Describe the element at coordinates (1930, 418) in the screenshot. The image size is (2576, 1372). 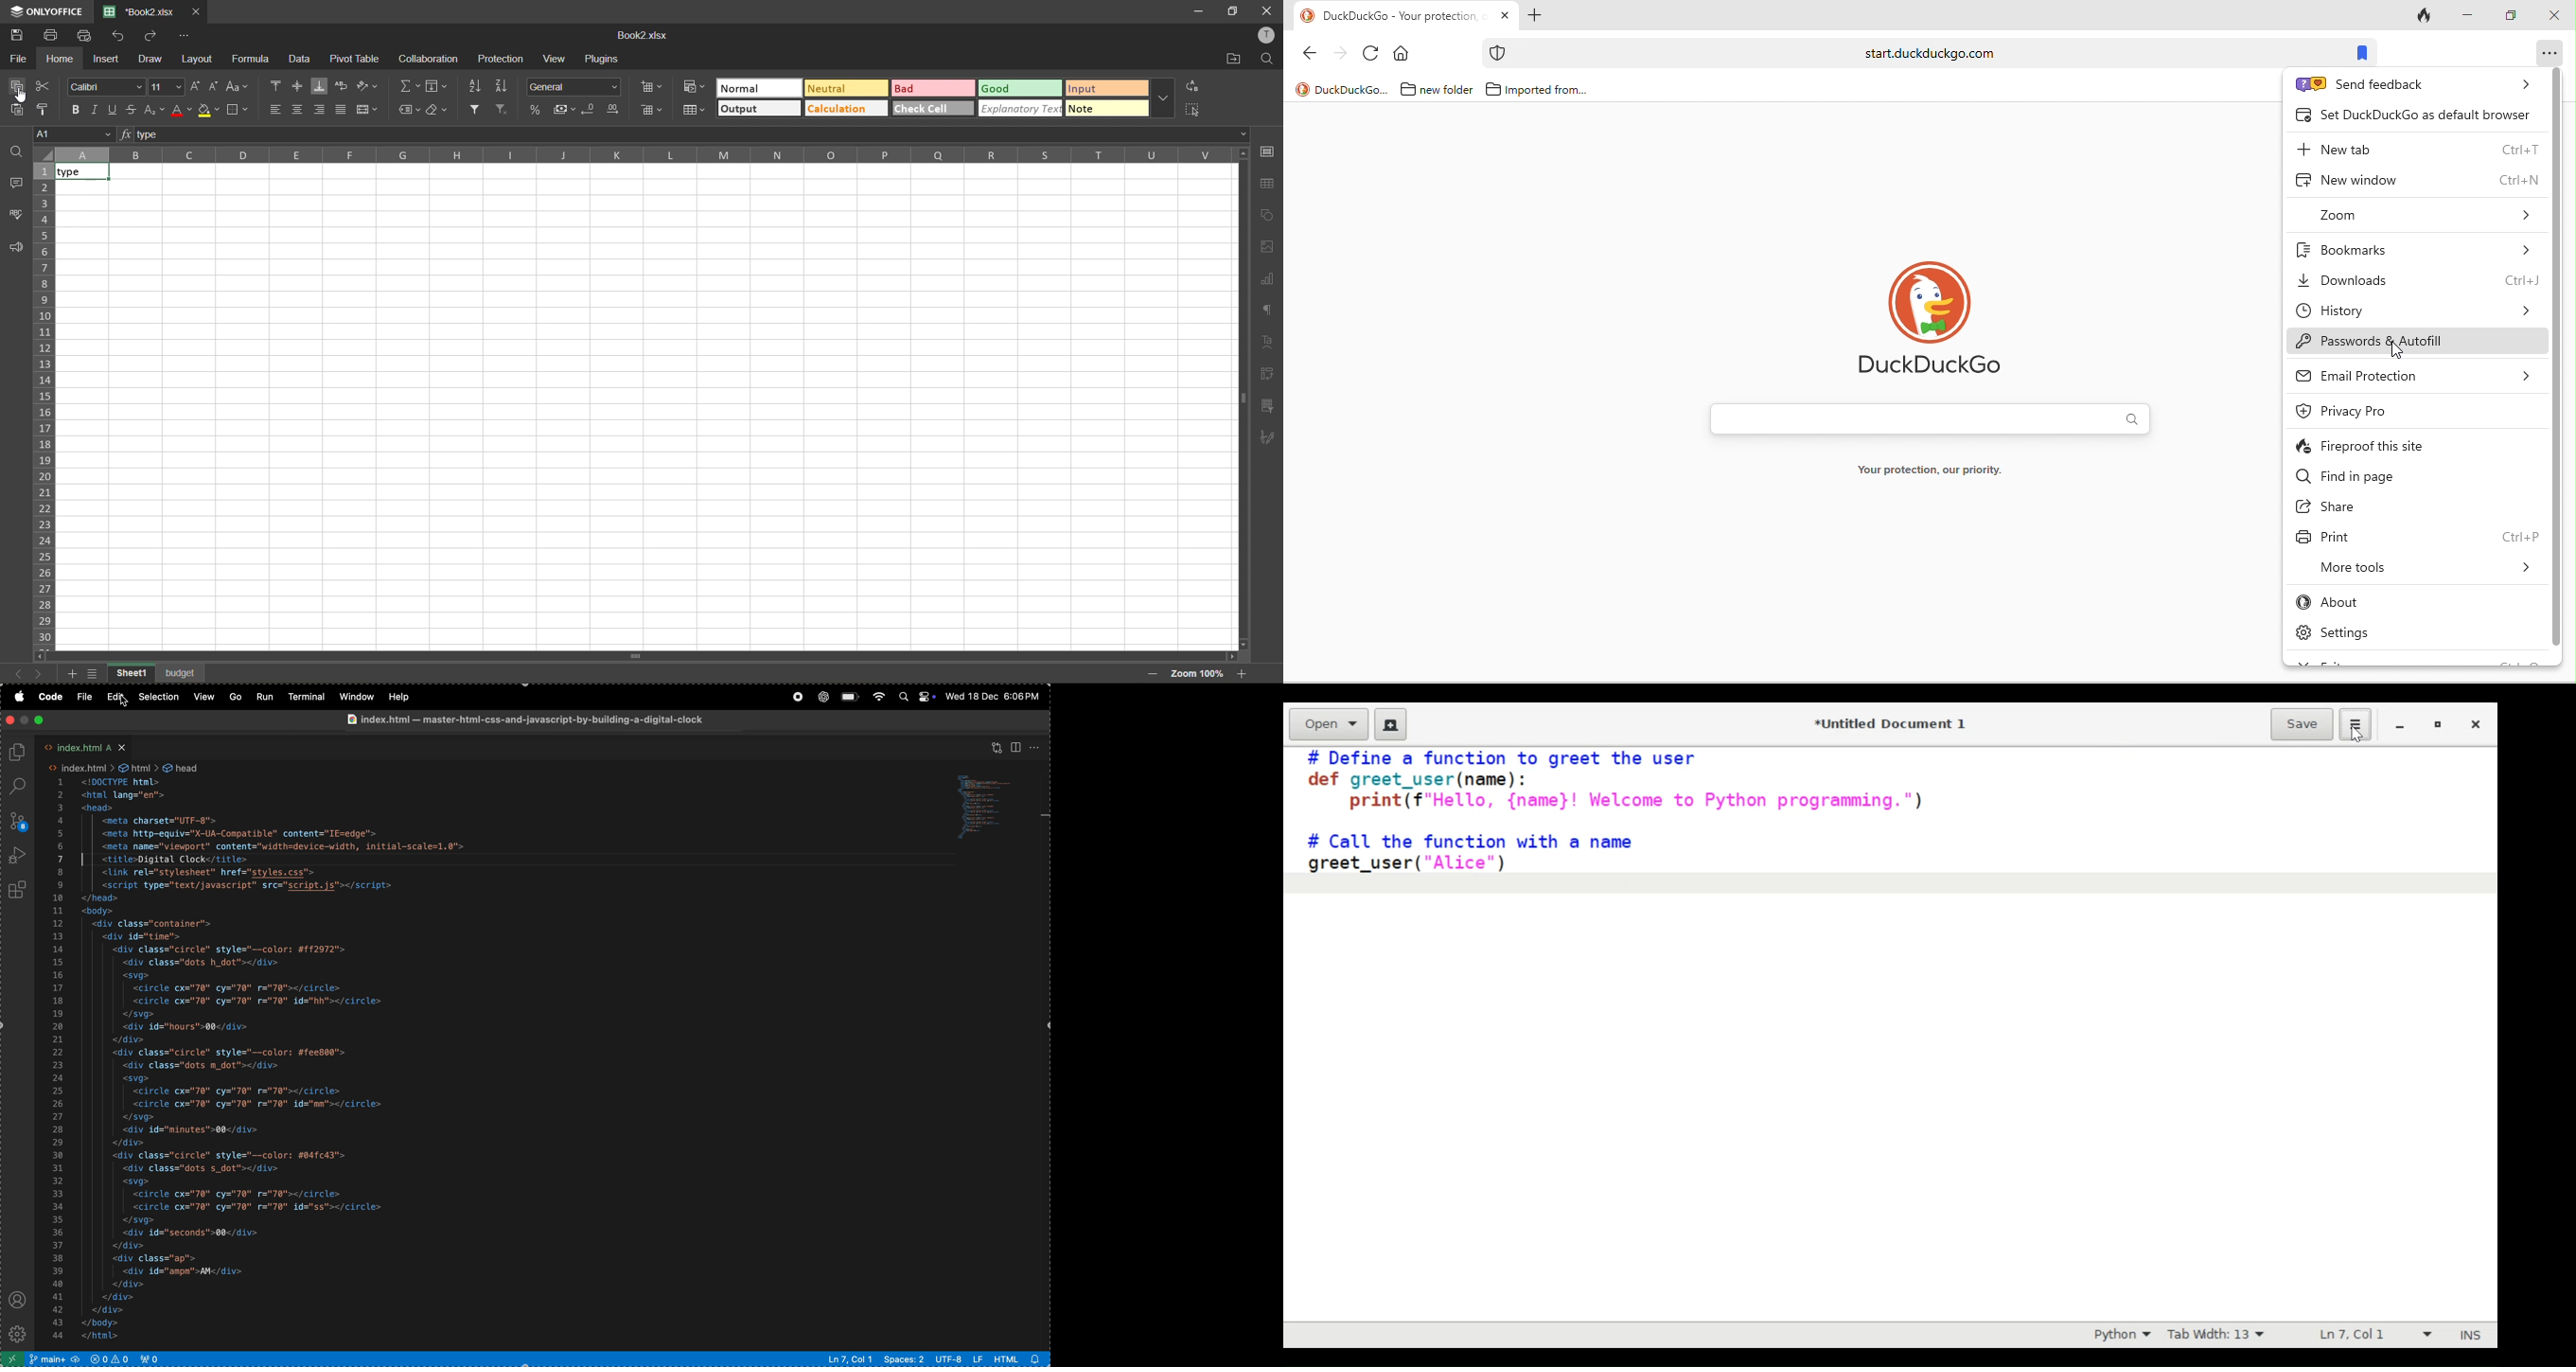
I see `search bar` at that location.